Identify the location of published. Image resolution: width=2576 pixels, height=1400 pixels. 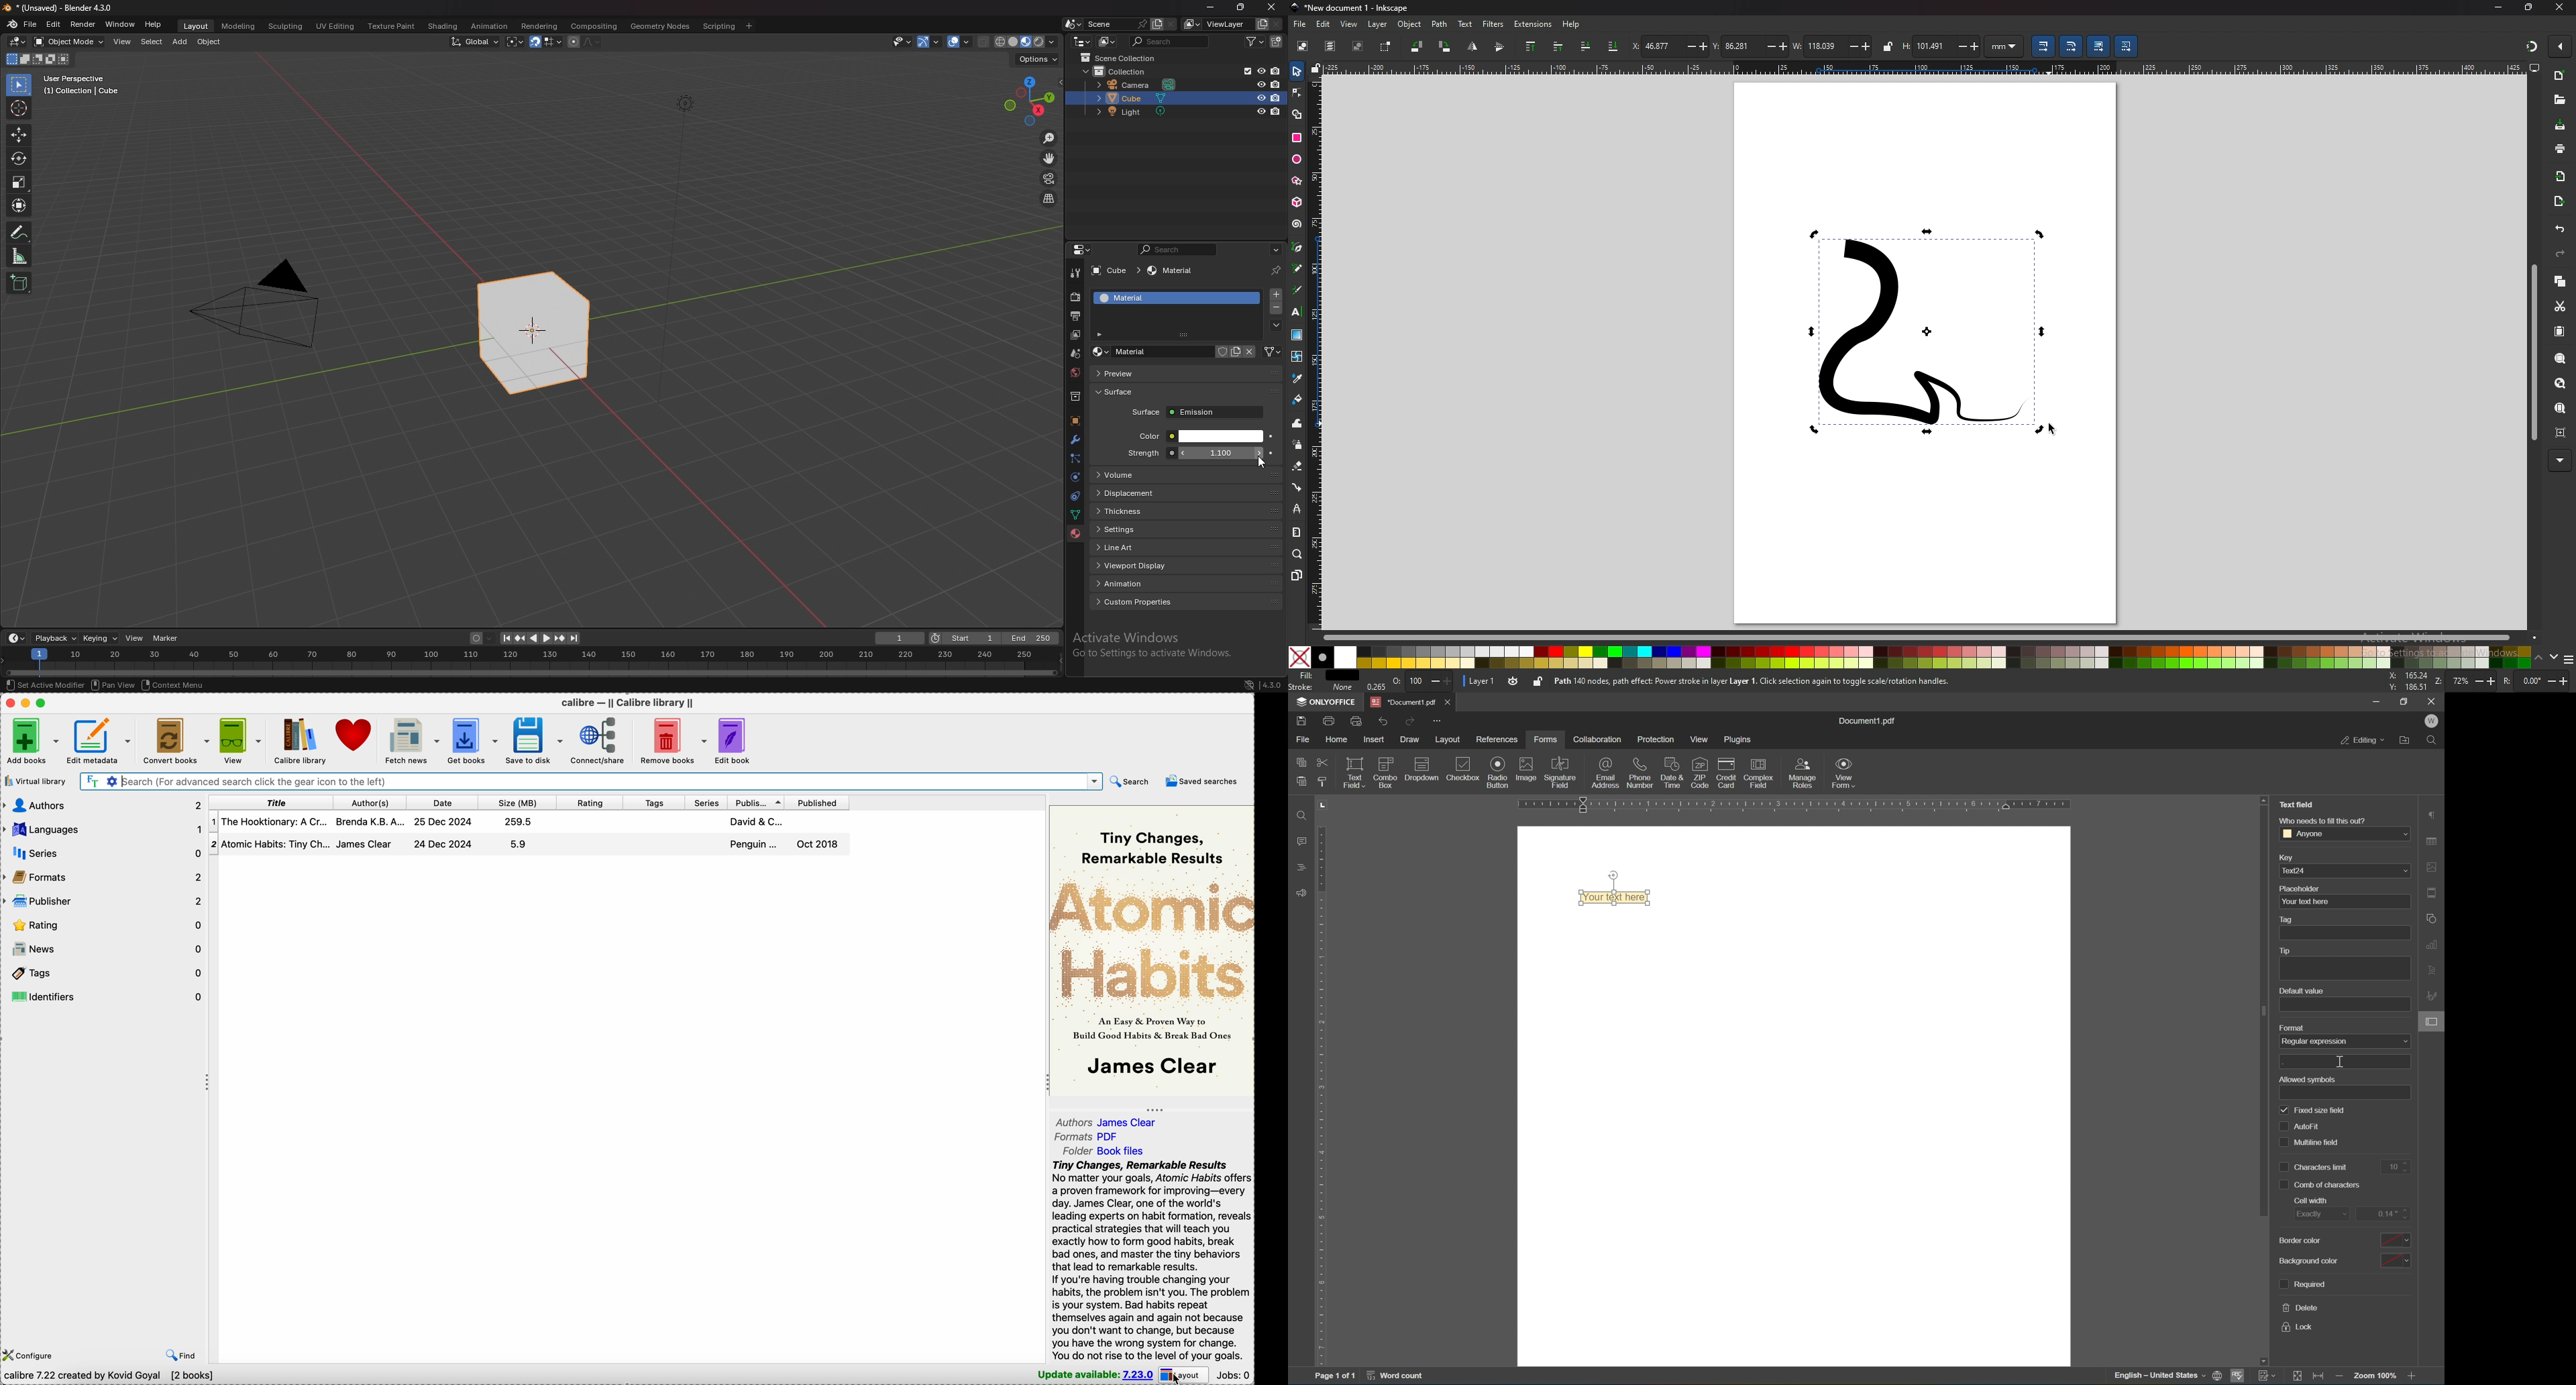
(817, 803).